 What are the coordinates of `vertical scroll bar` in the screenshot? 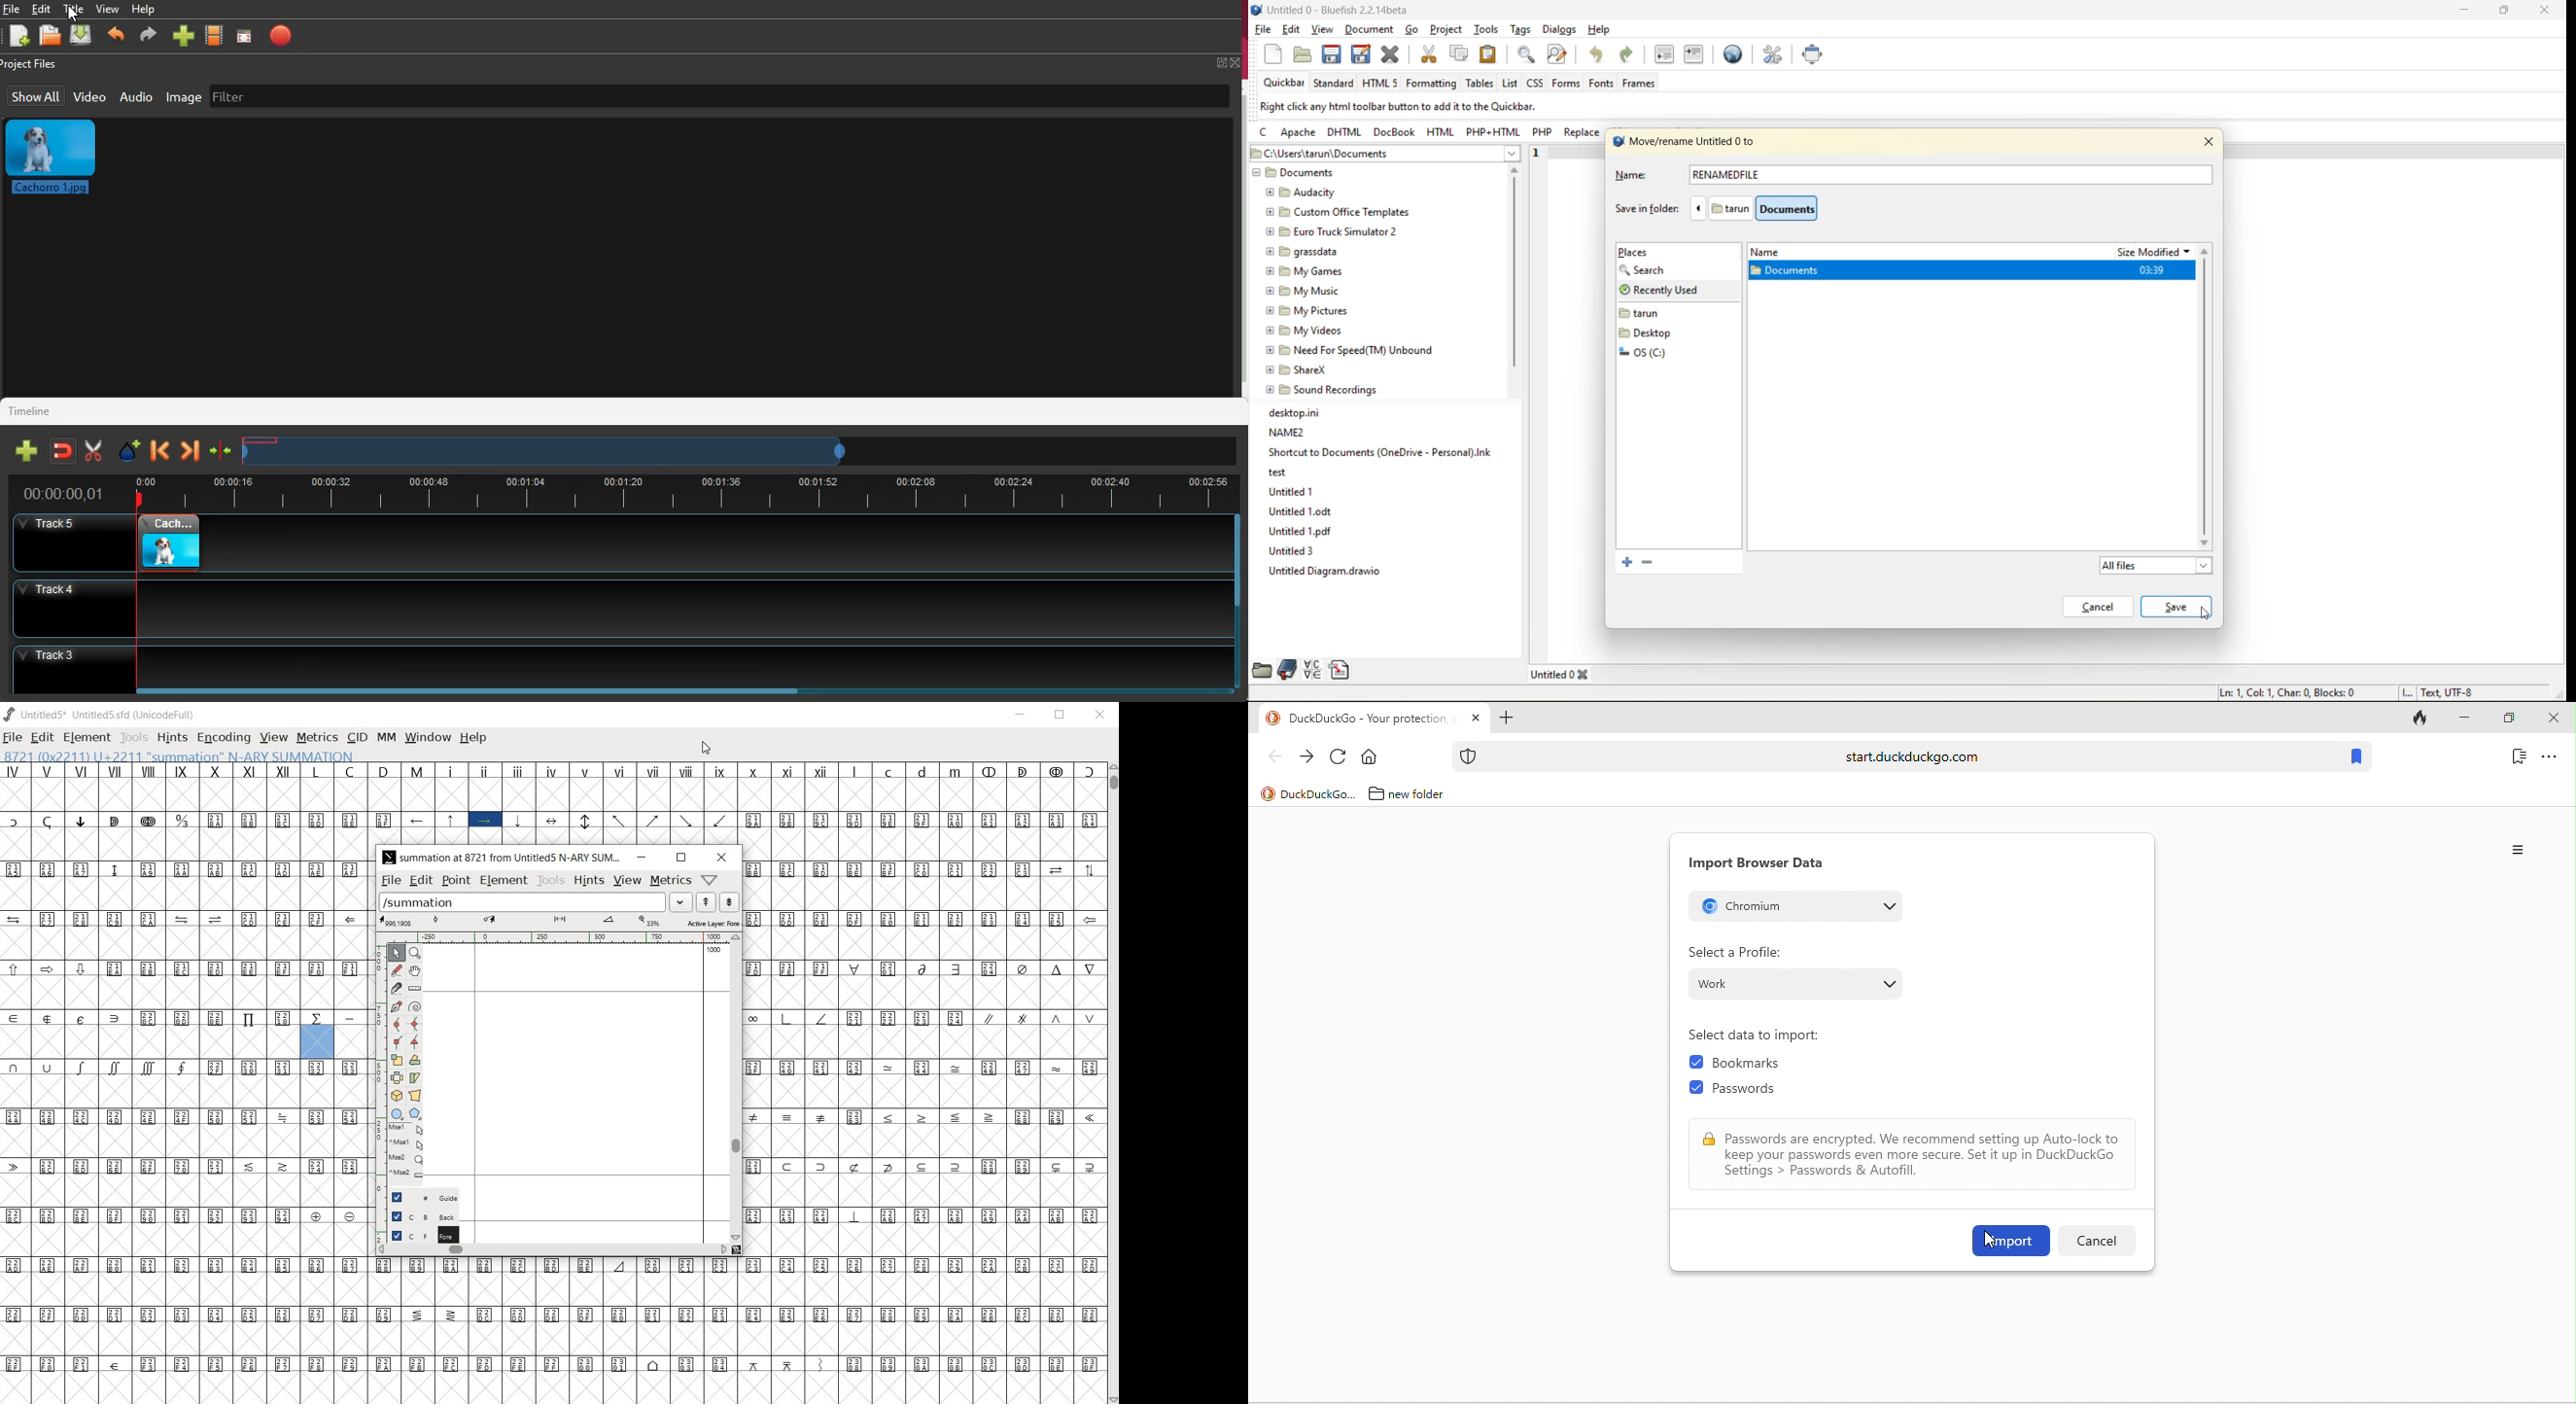 It's located at (1515, 273).